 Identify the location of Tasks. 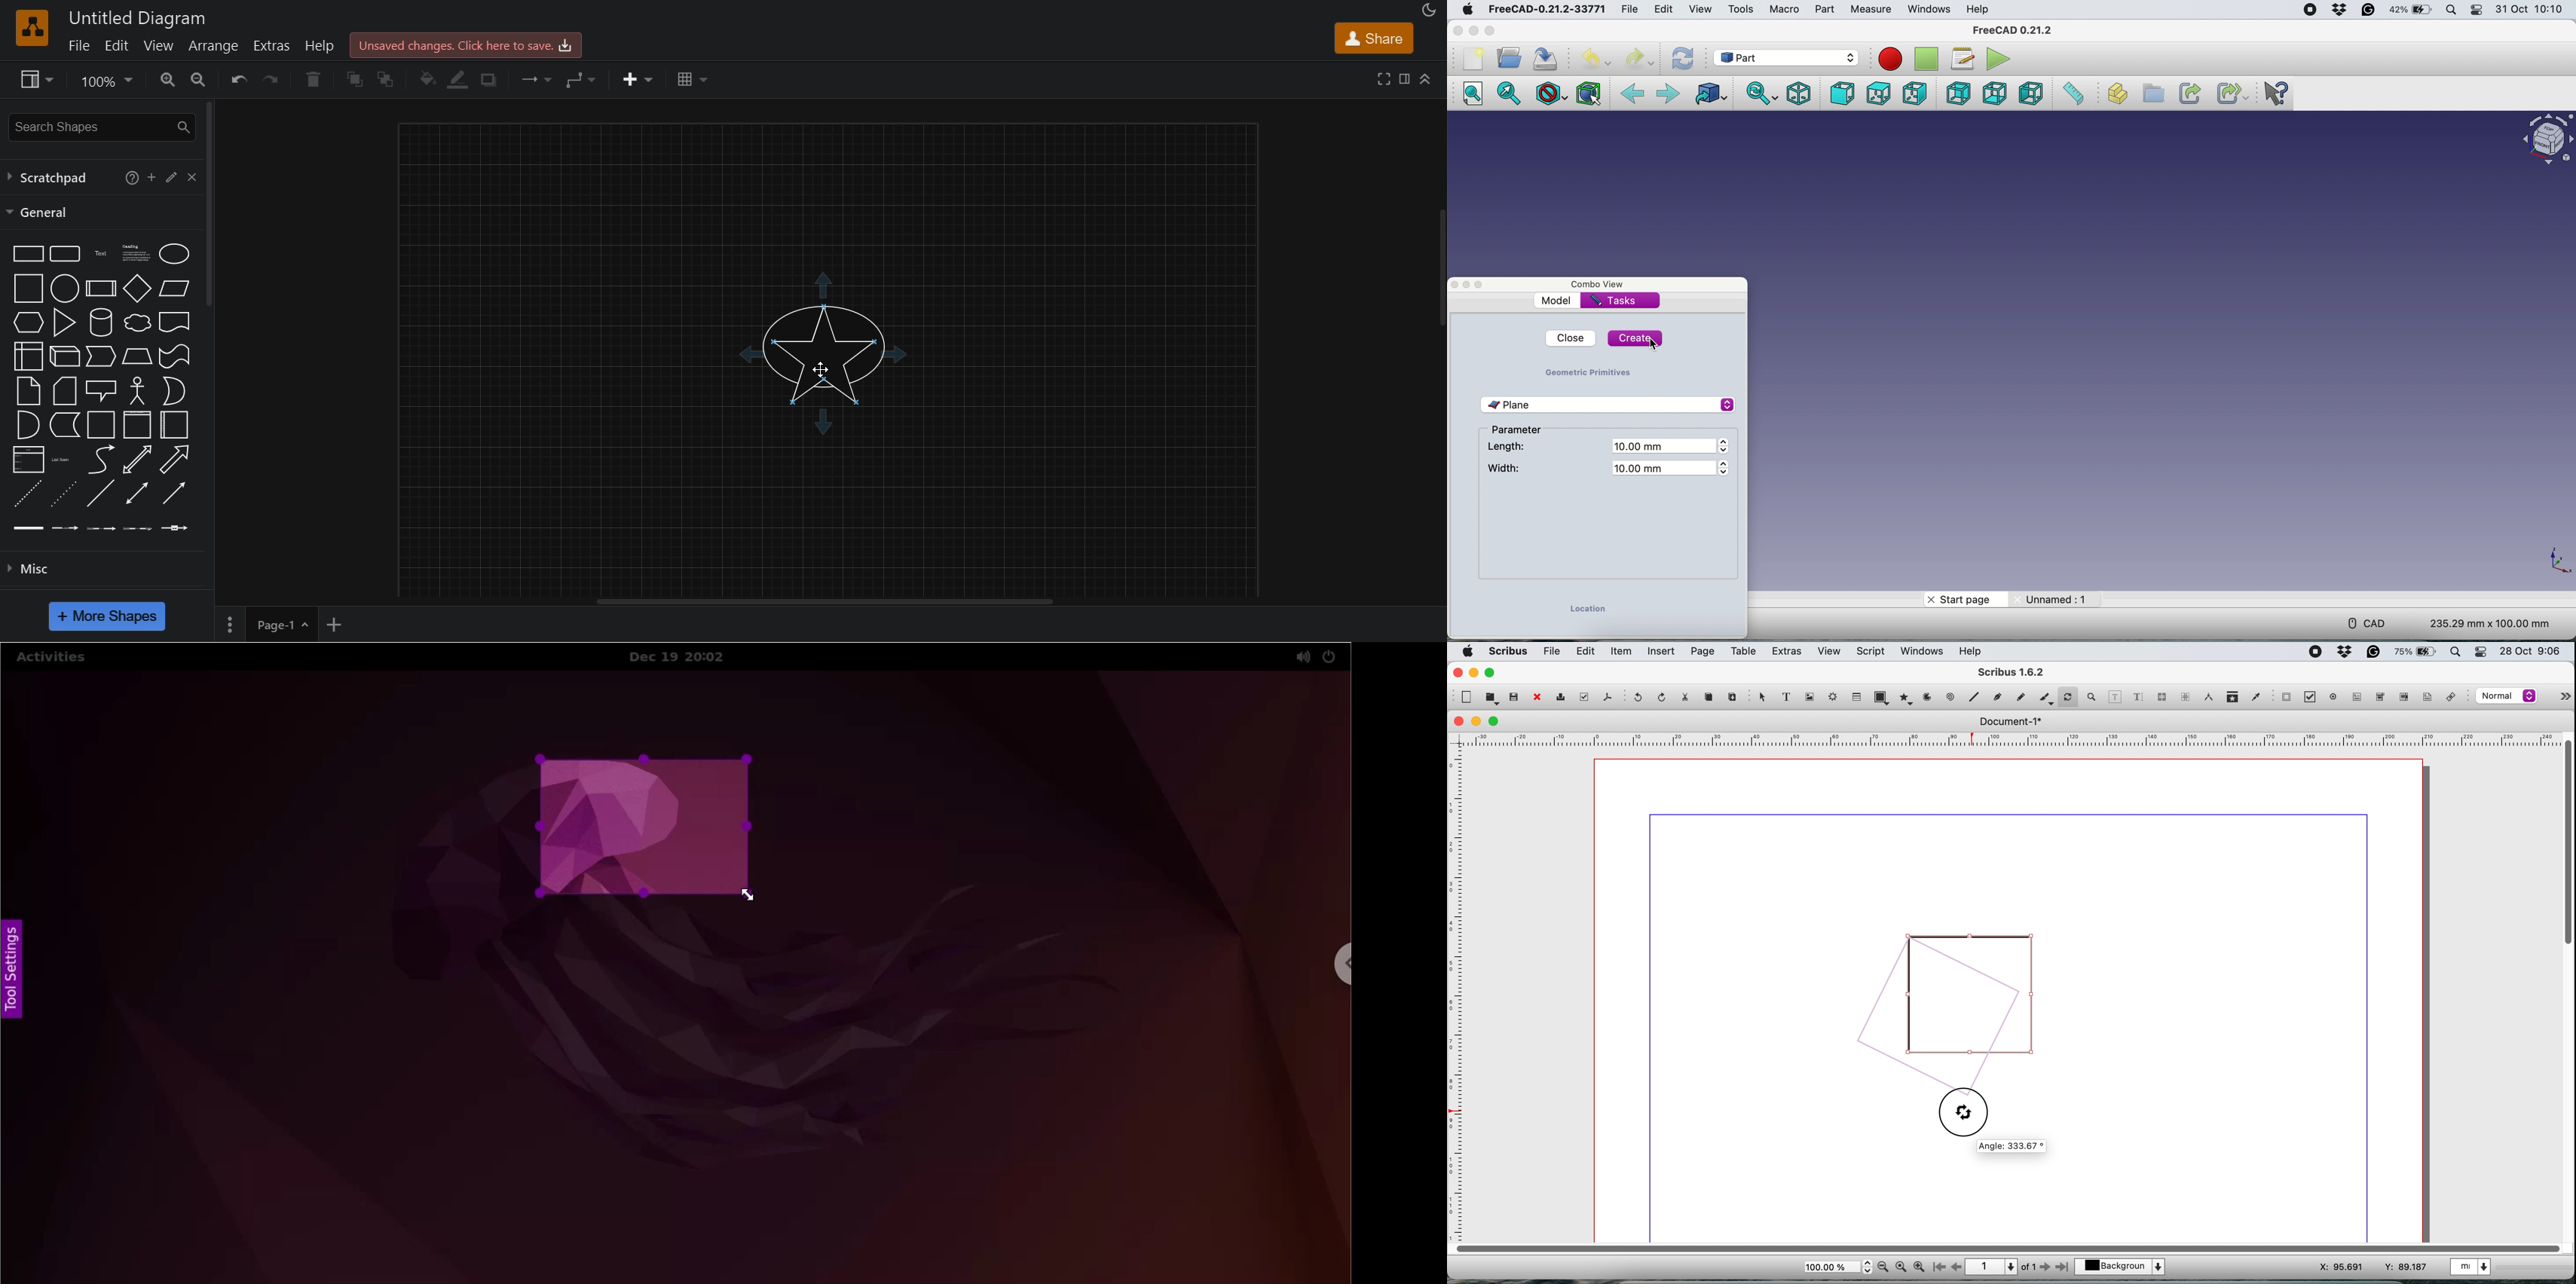
(1613, 301).